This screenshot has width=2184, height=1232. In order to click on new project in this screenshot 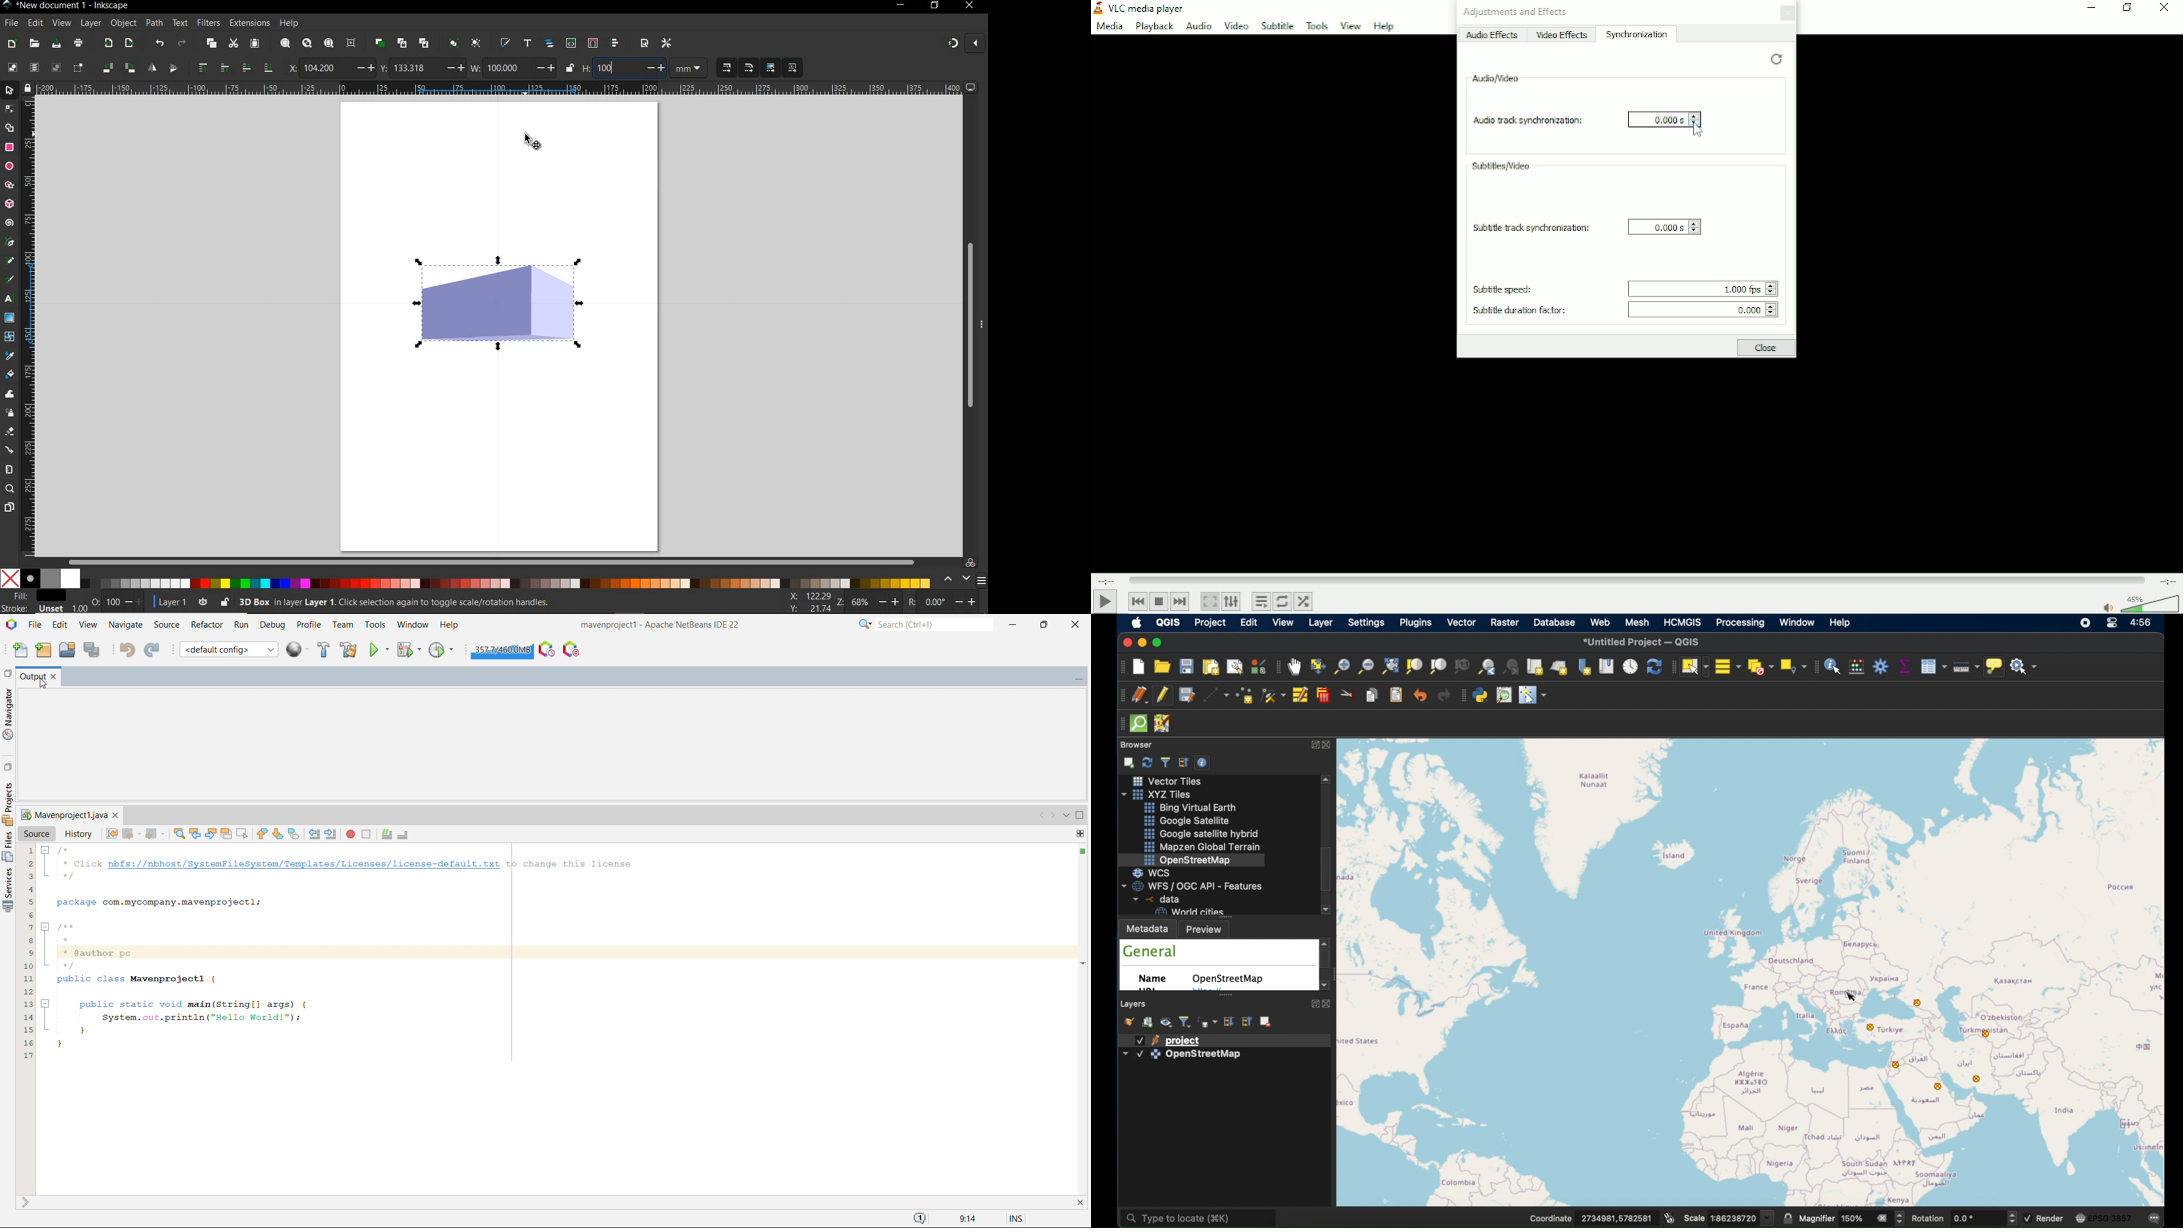, I will do `click(1139, 668)`.